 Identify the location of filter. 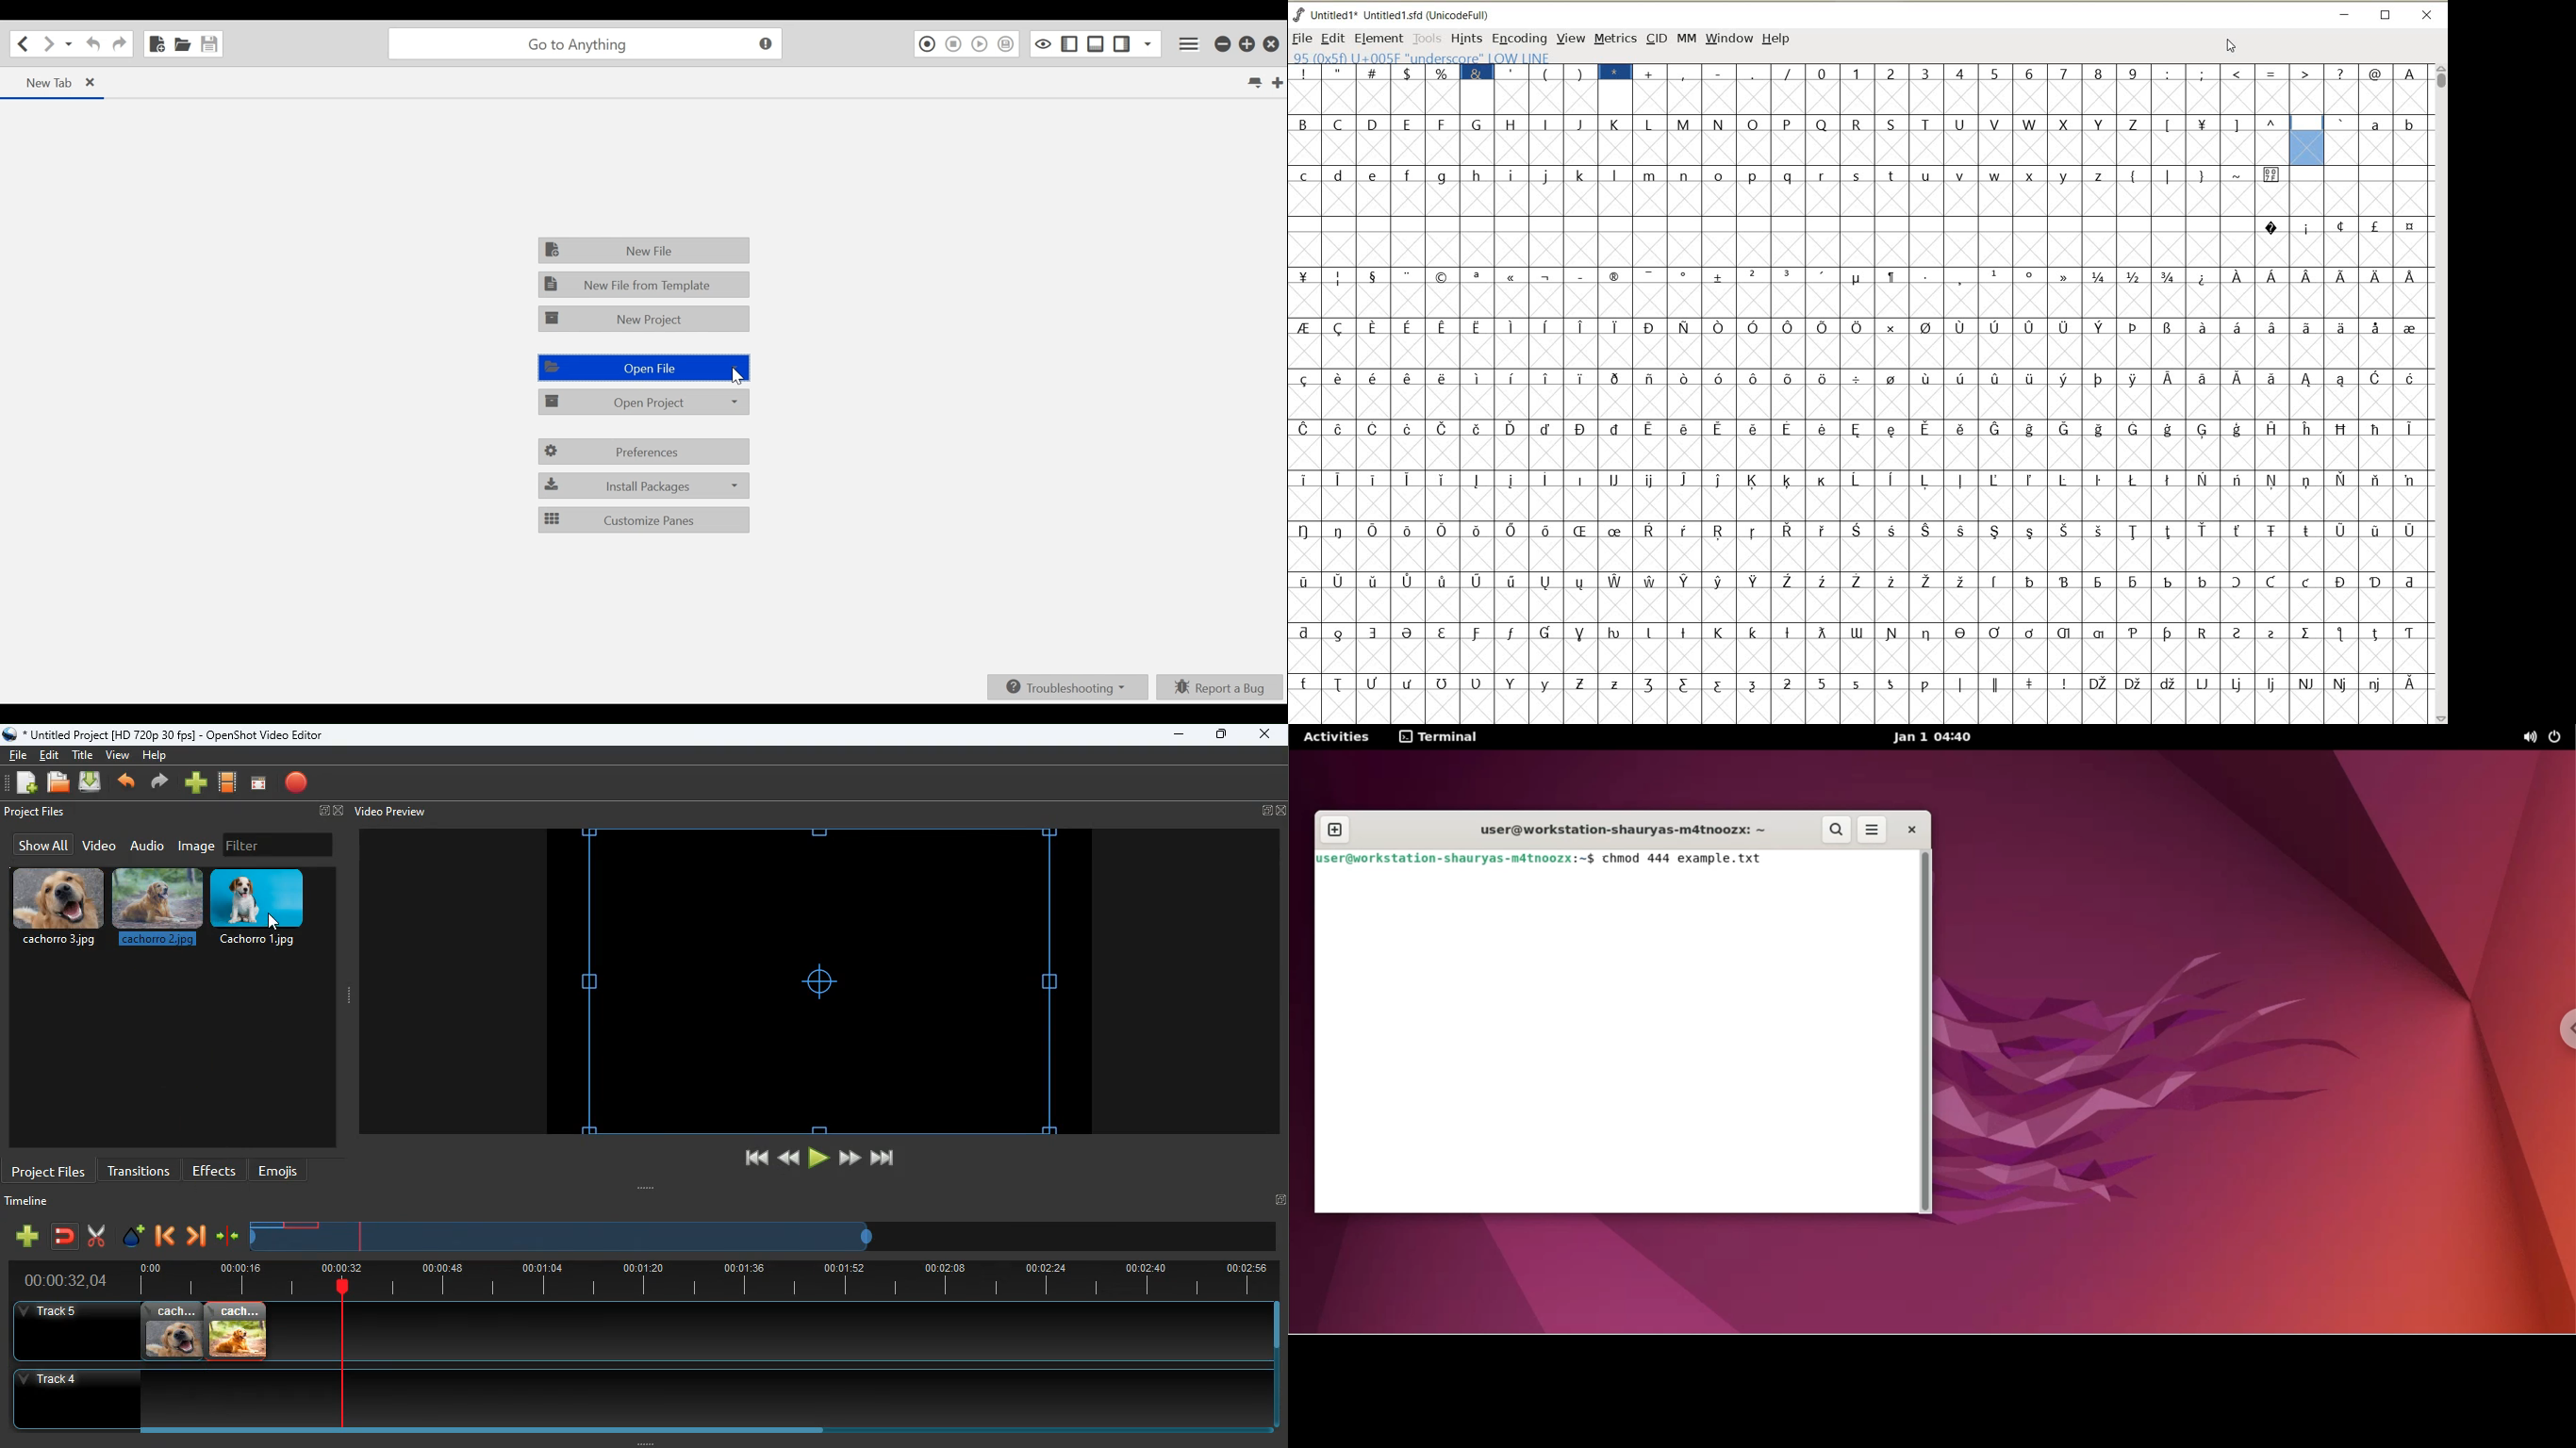
(278, 845).